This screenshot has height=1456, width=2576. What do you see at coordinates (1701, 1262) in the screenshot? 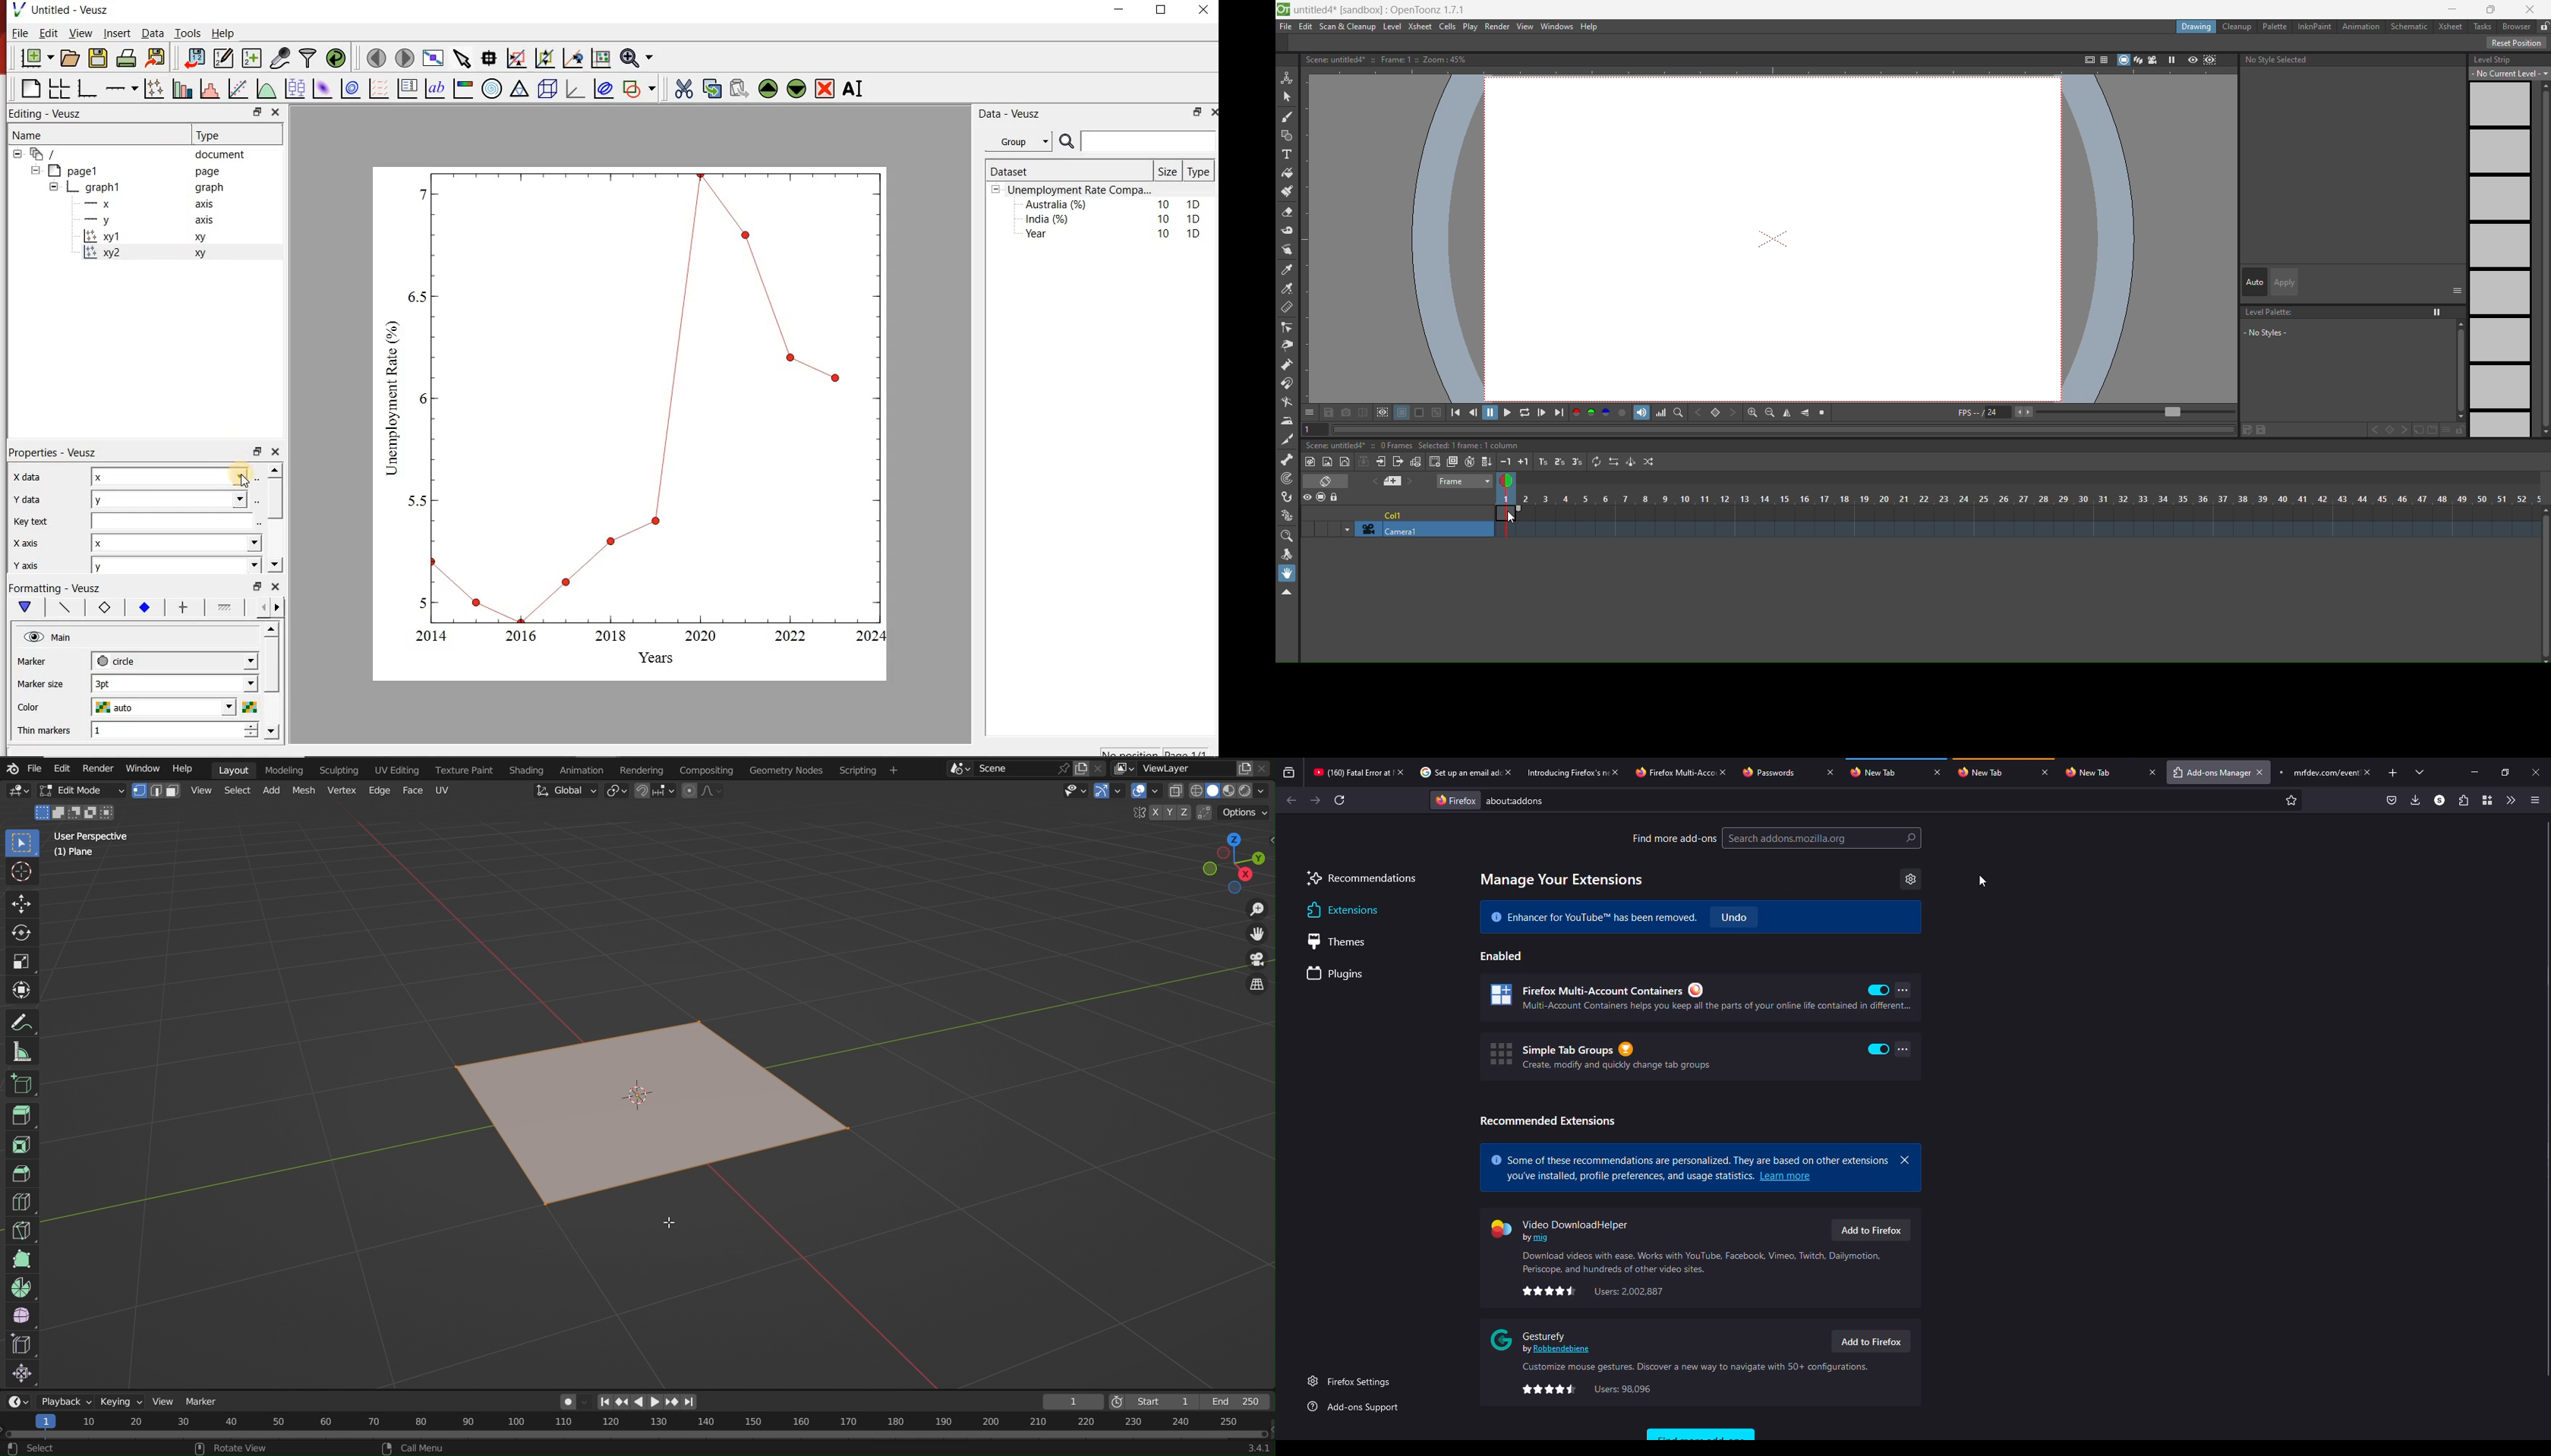
I see `info` at bounding box center [1701, 1262].